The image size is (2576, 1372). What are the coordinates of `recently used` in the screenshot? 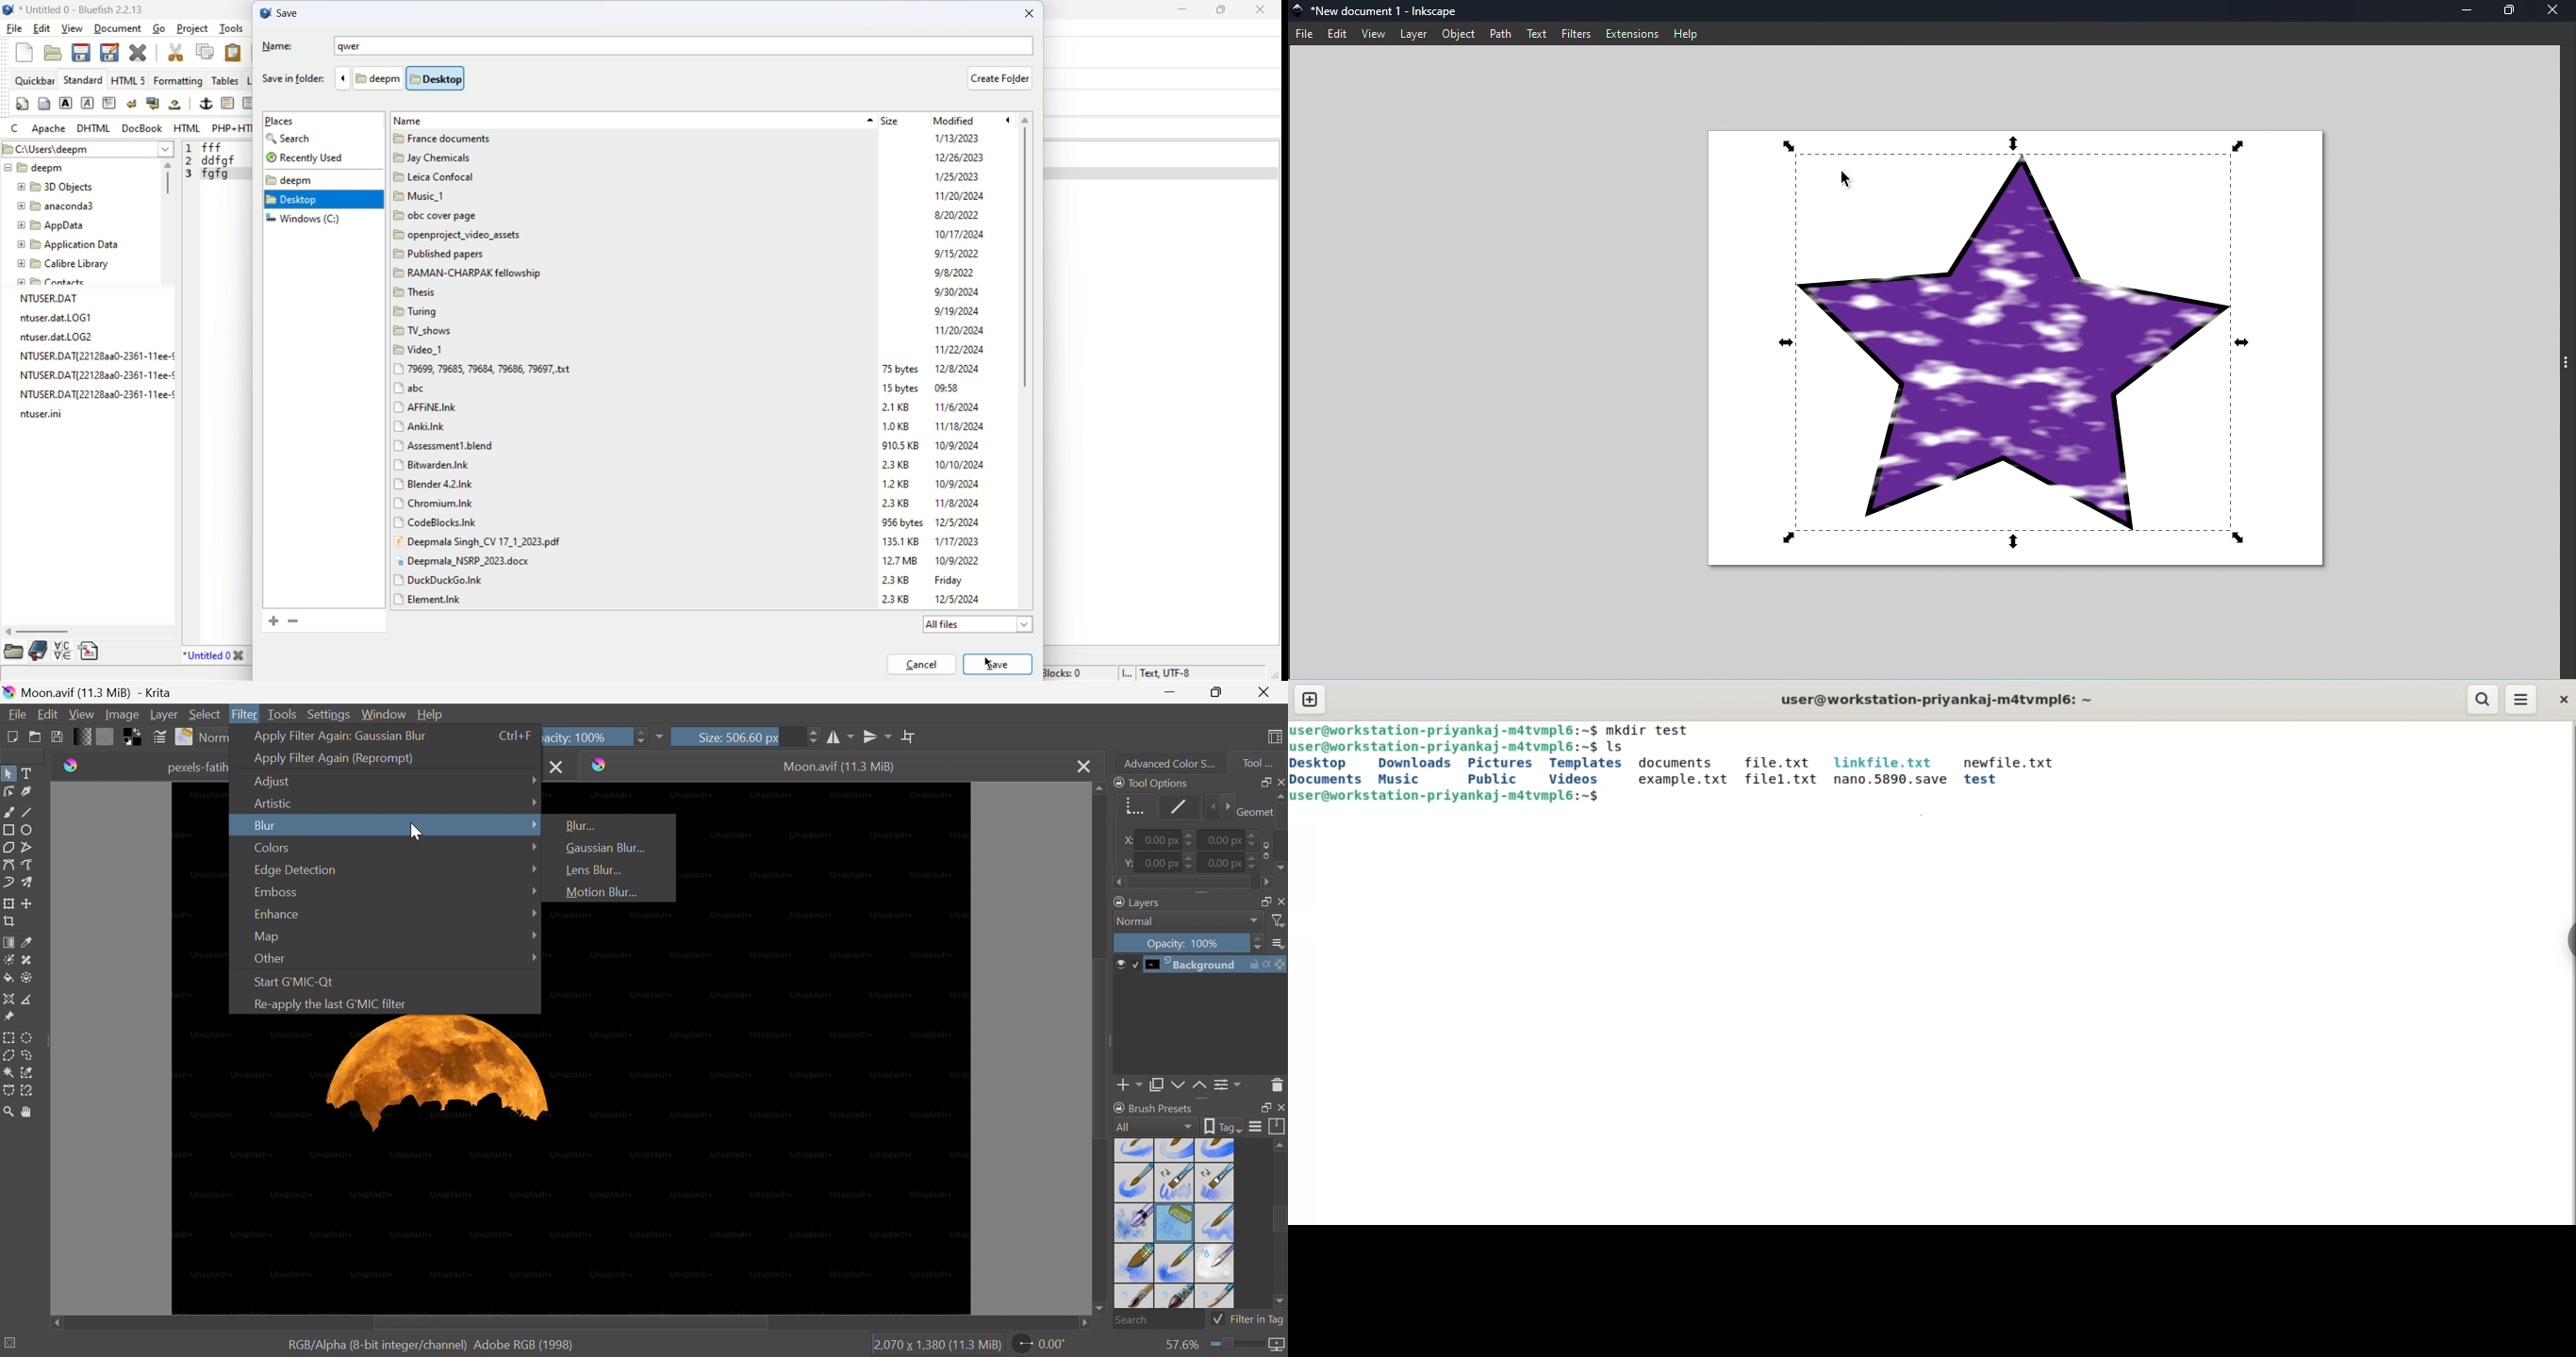 It's located at (321, 157).